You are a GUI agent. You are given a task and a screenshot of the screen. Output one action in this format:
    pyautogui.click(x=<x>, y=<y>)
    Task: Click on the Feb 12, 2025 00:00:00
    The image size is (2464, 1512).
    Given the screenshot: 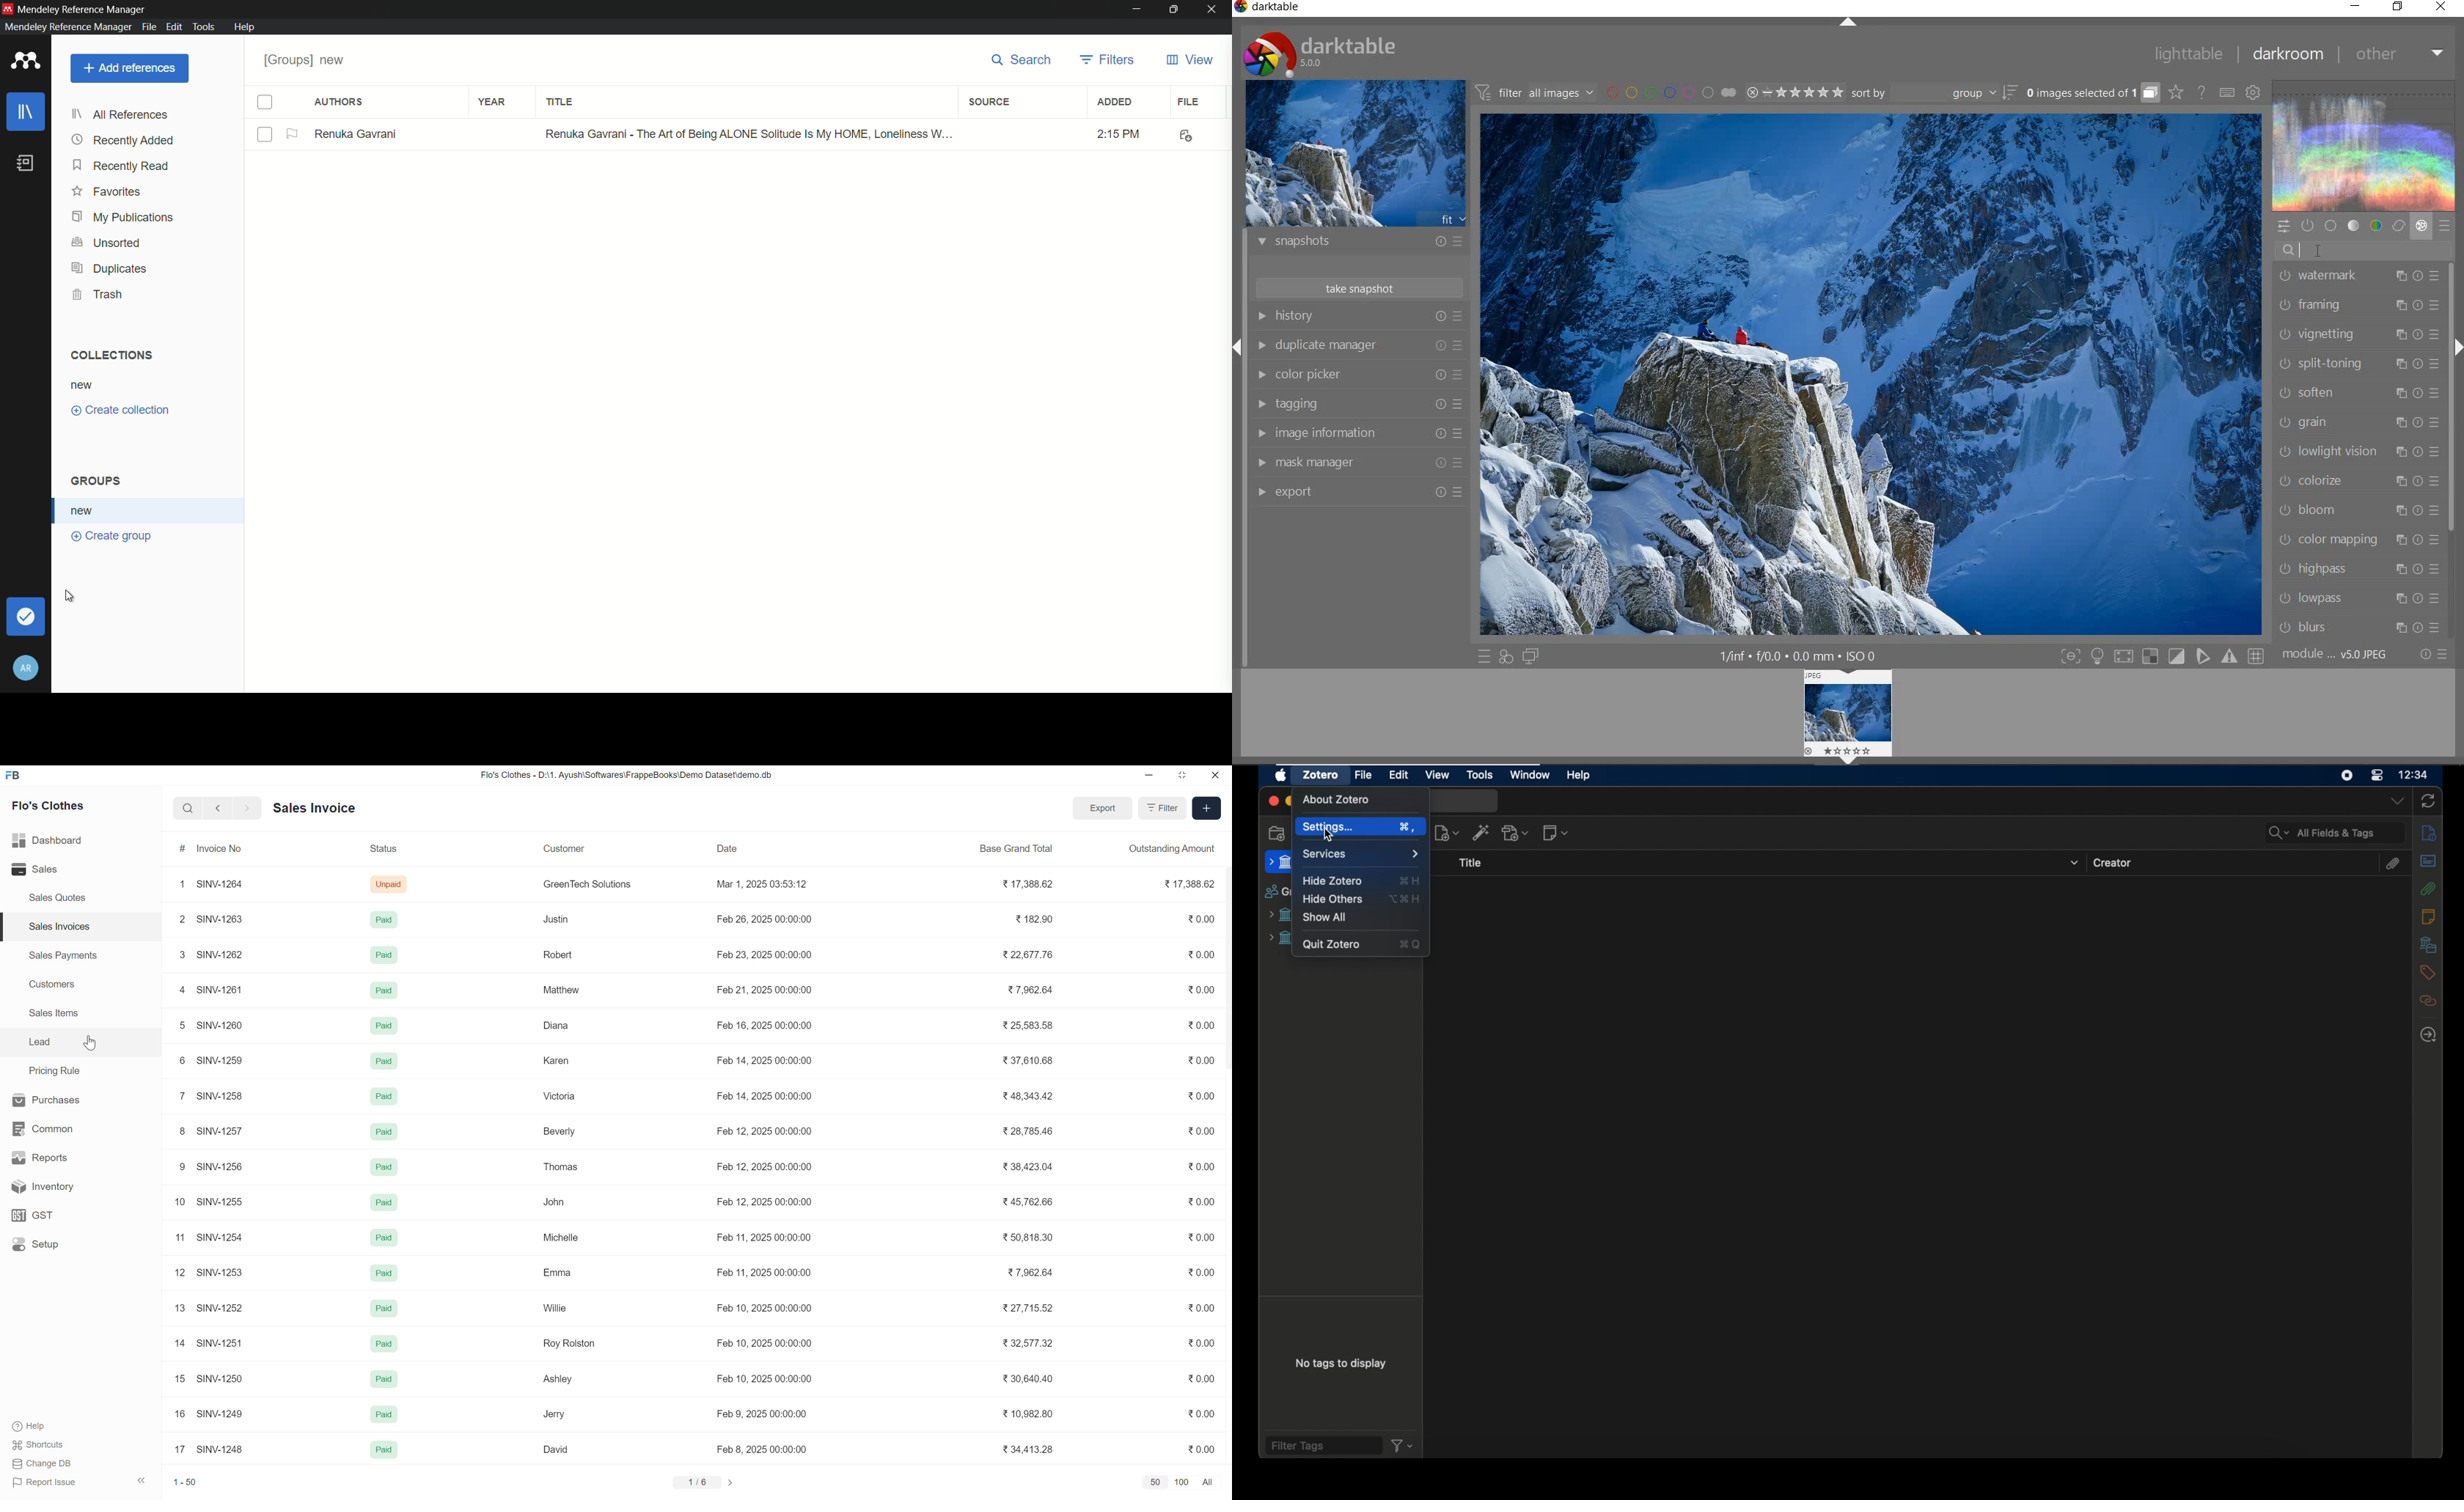 What is the action you would take?
    pyautogui.click(x=766, y=1166)
    